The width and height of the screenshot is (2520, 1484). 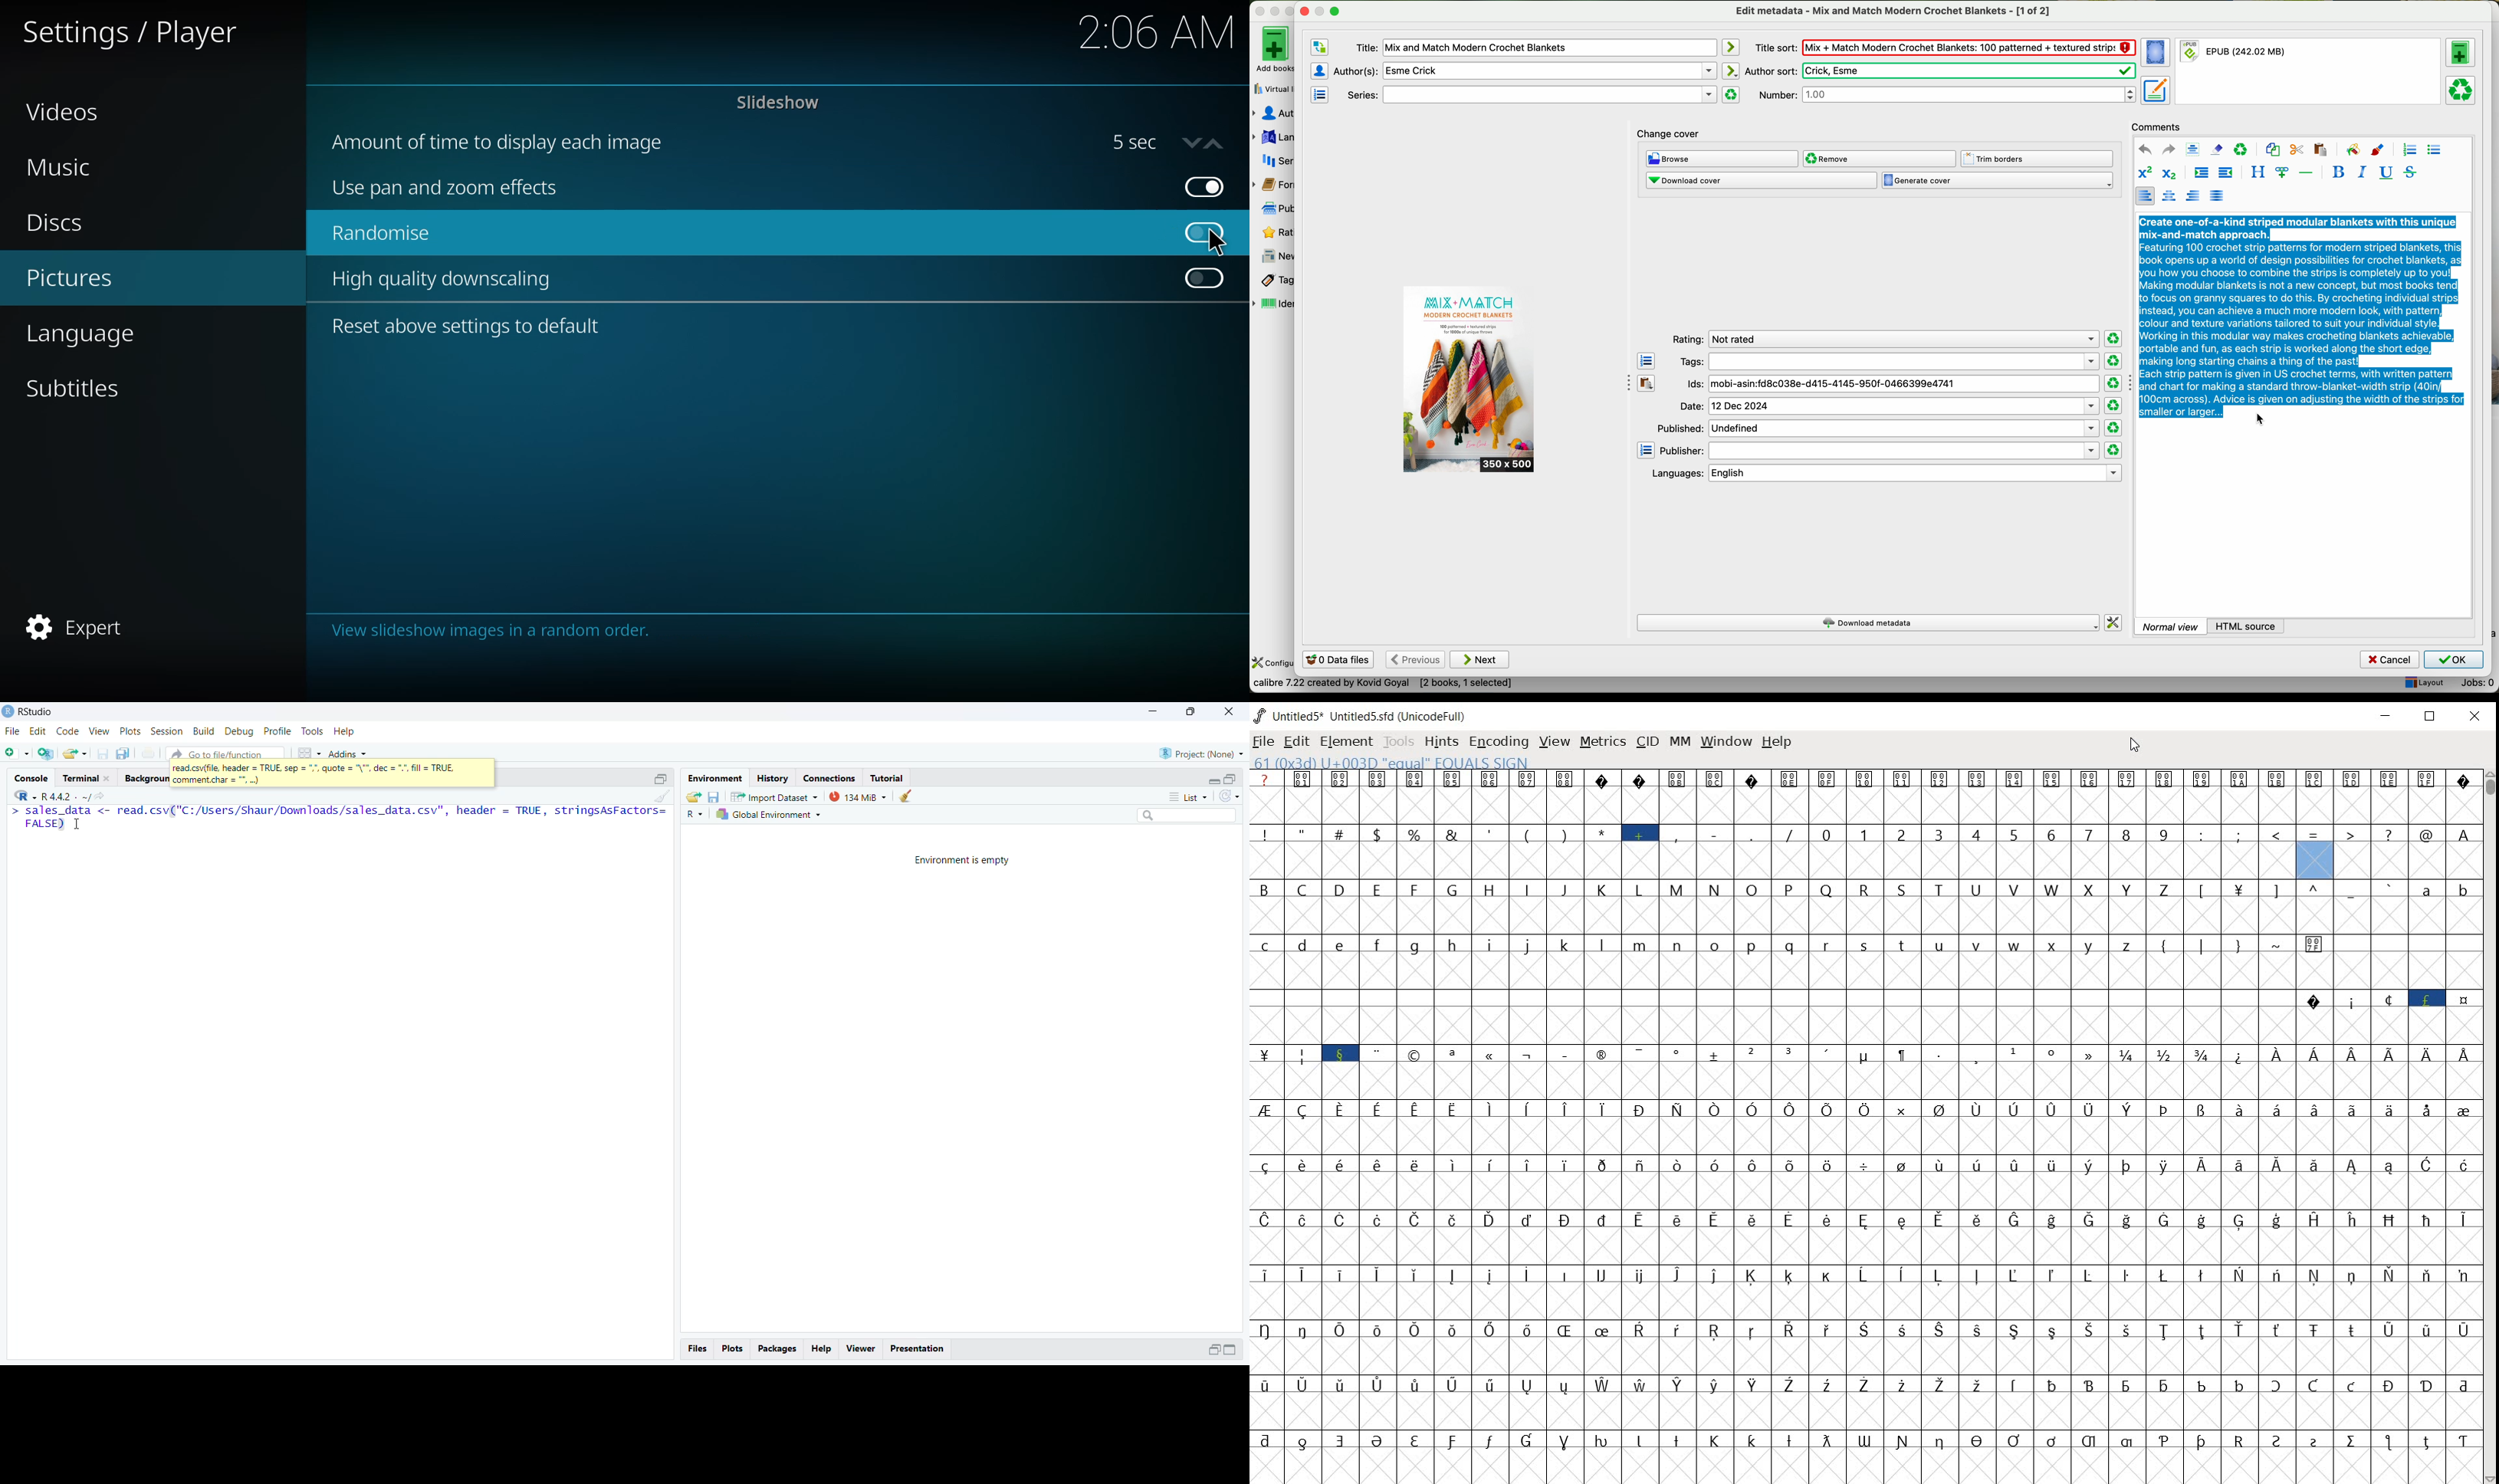 I want to click on Clear work from the workspace, so click(x=907, y=796).